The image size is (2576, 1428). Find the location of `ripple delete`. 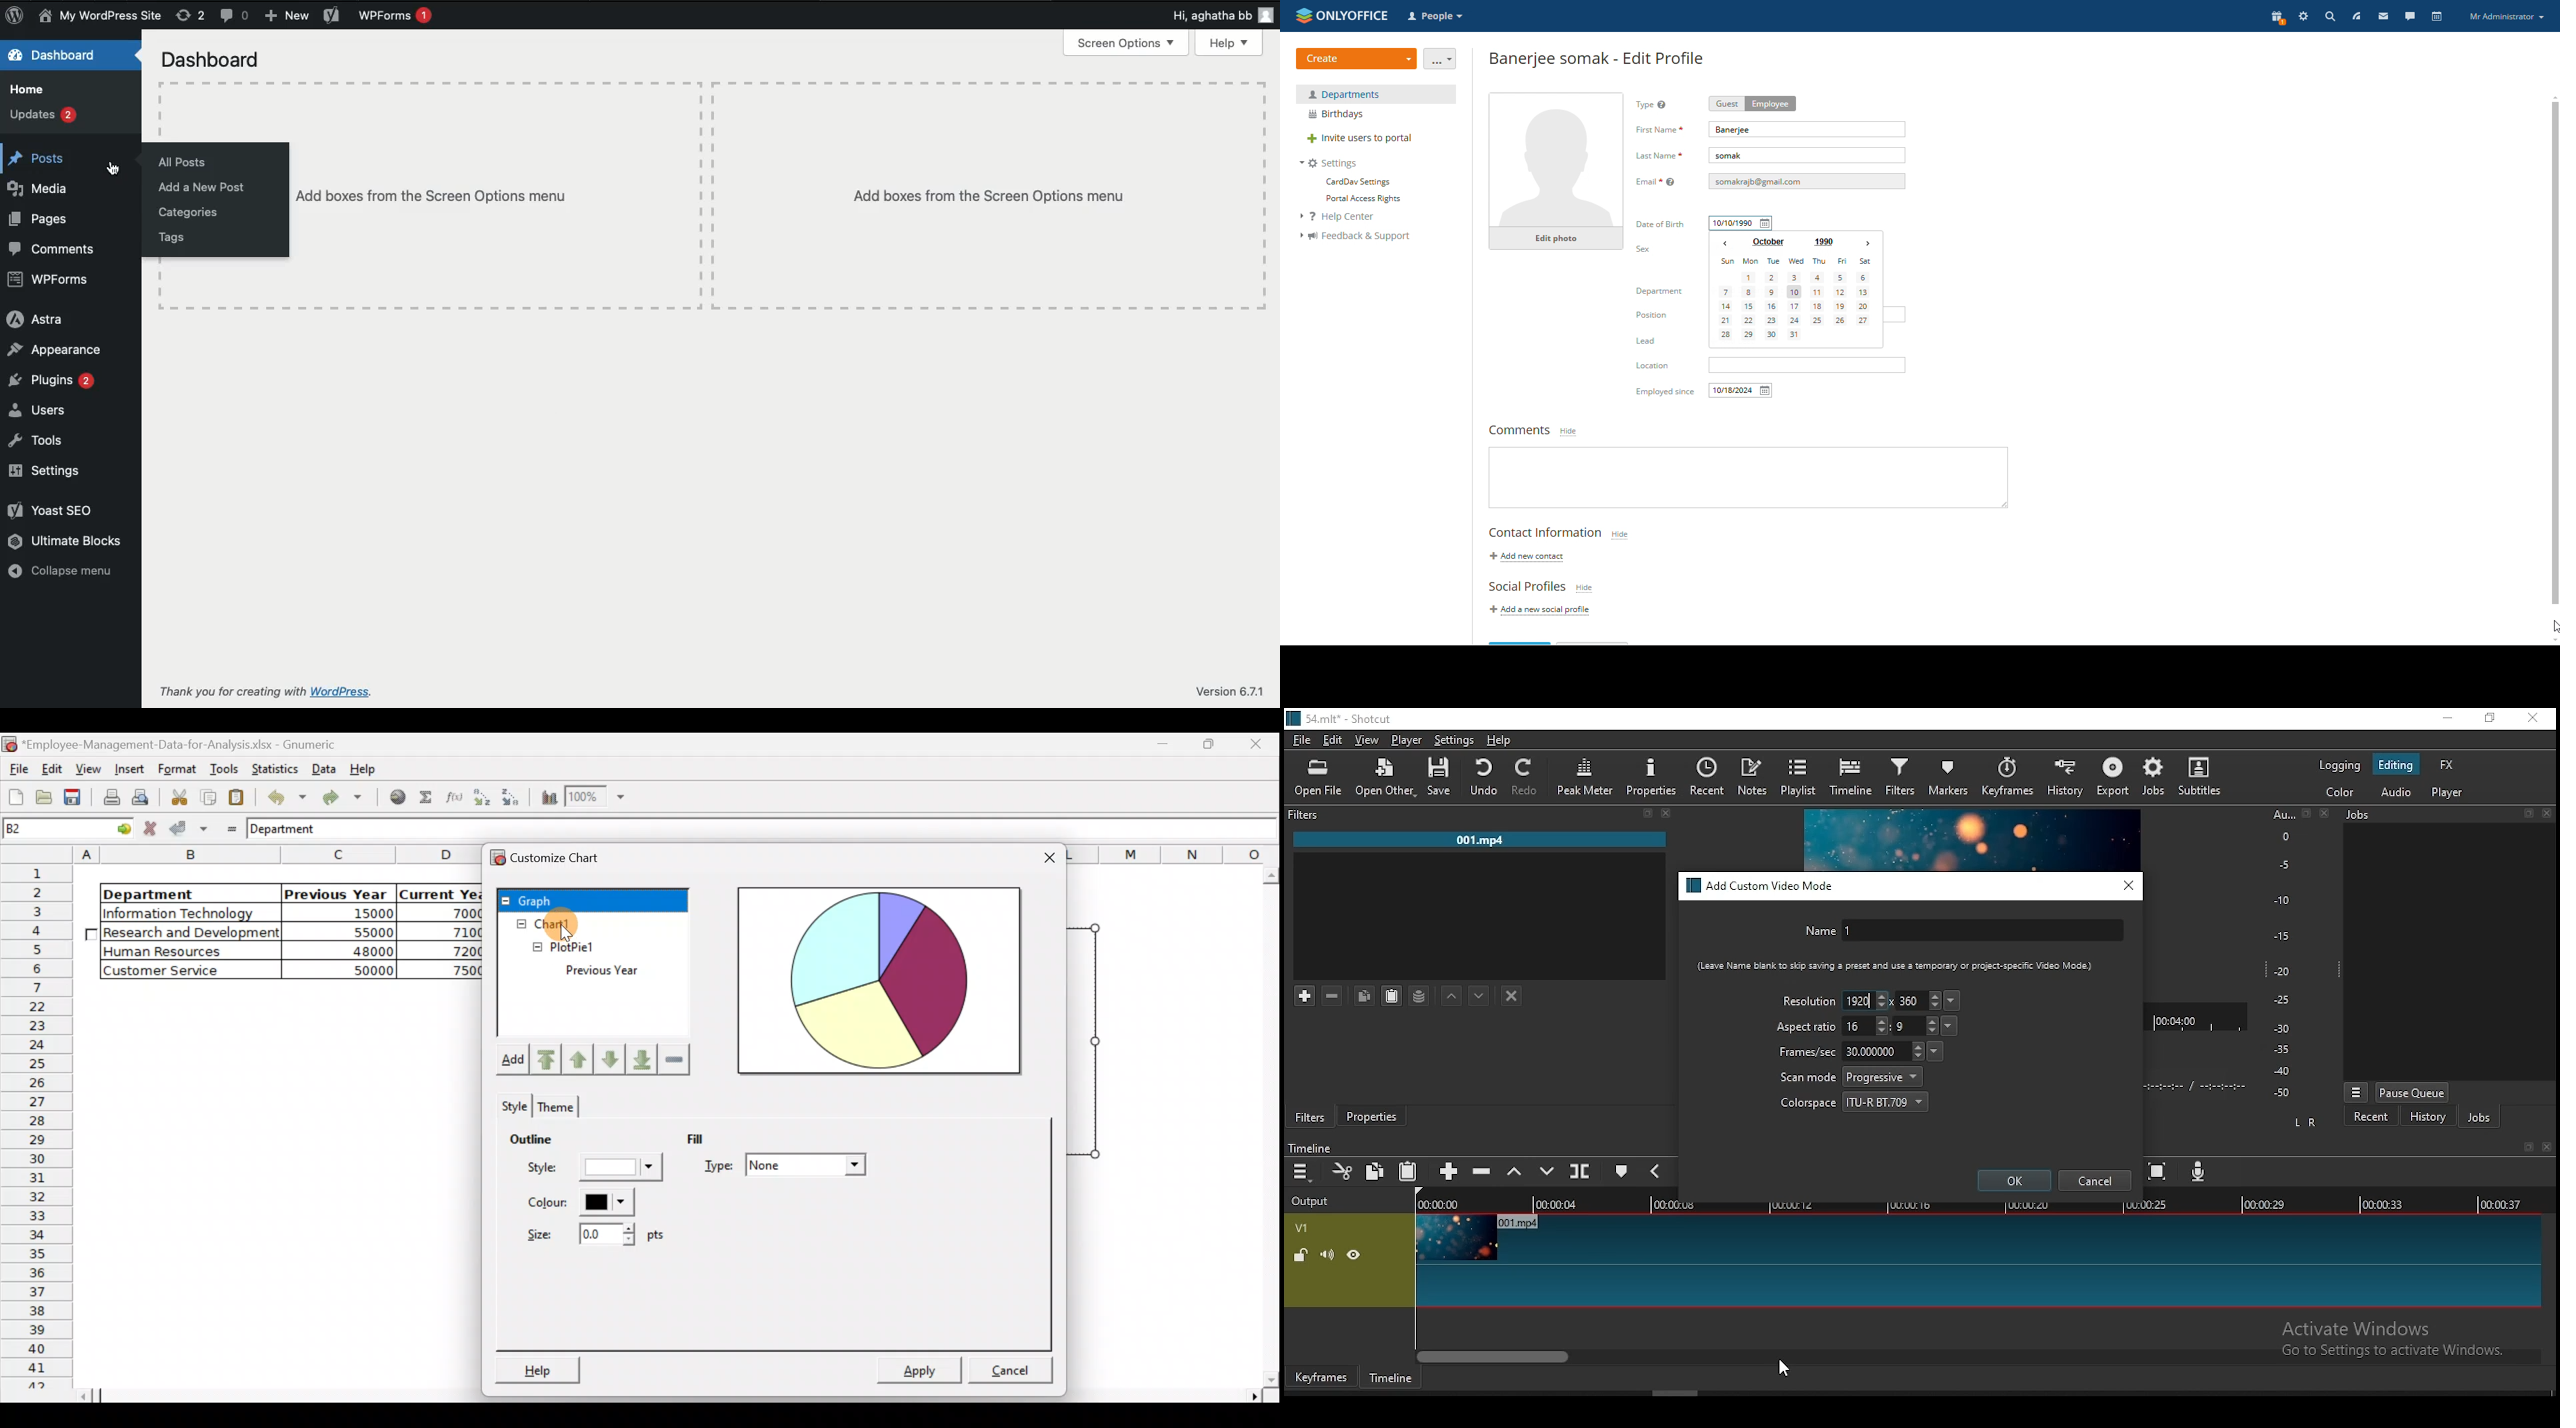

ripple delete is located at coordinates (1481, 1170).